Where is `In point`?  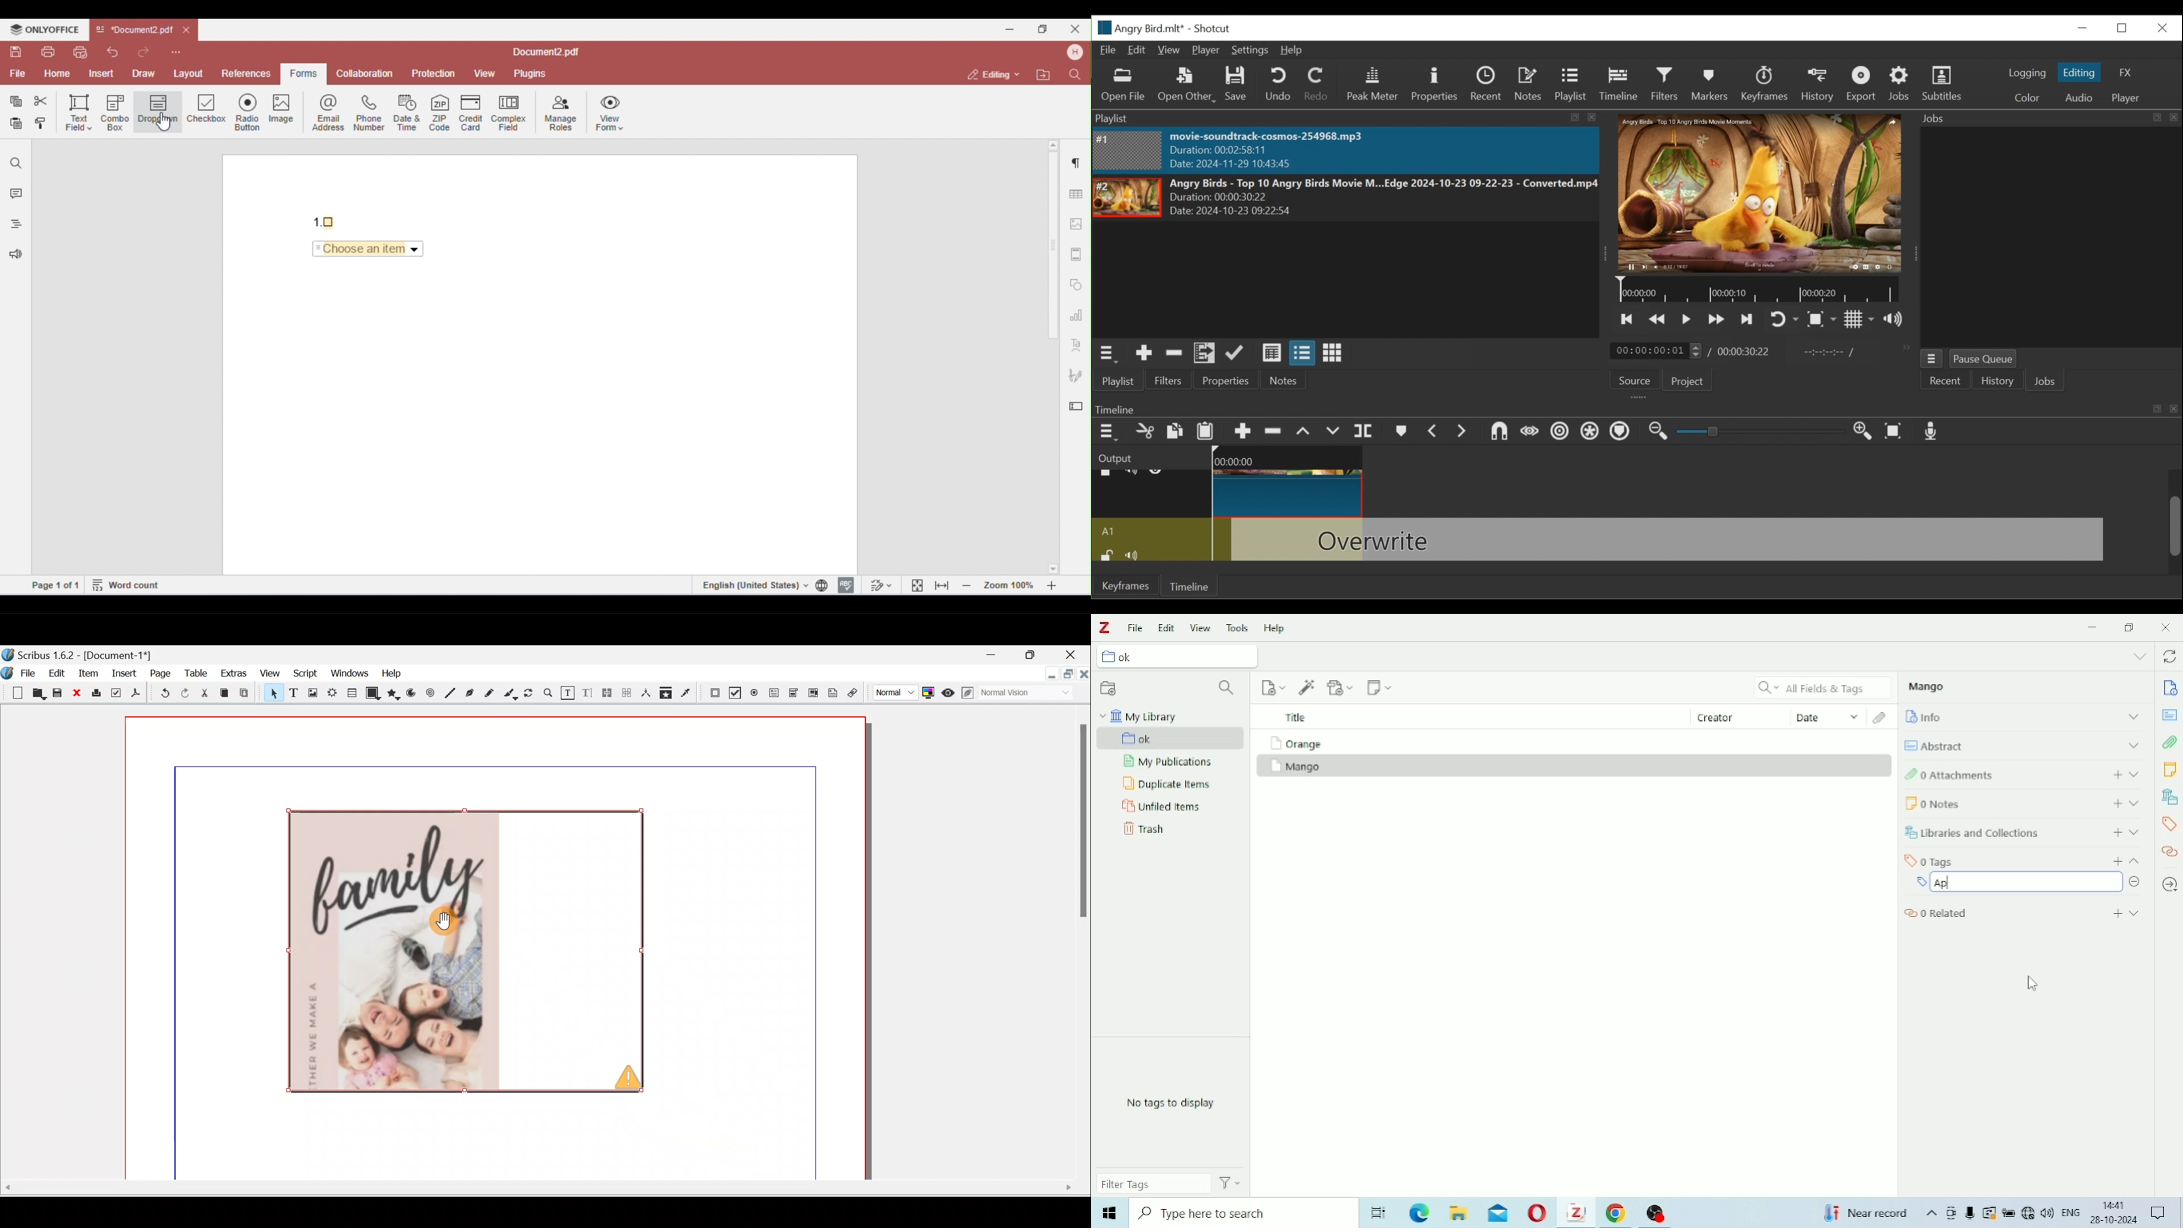
In point is located at coordinates (1826, 351).